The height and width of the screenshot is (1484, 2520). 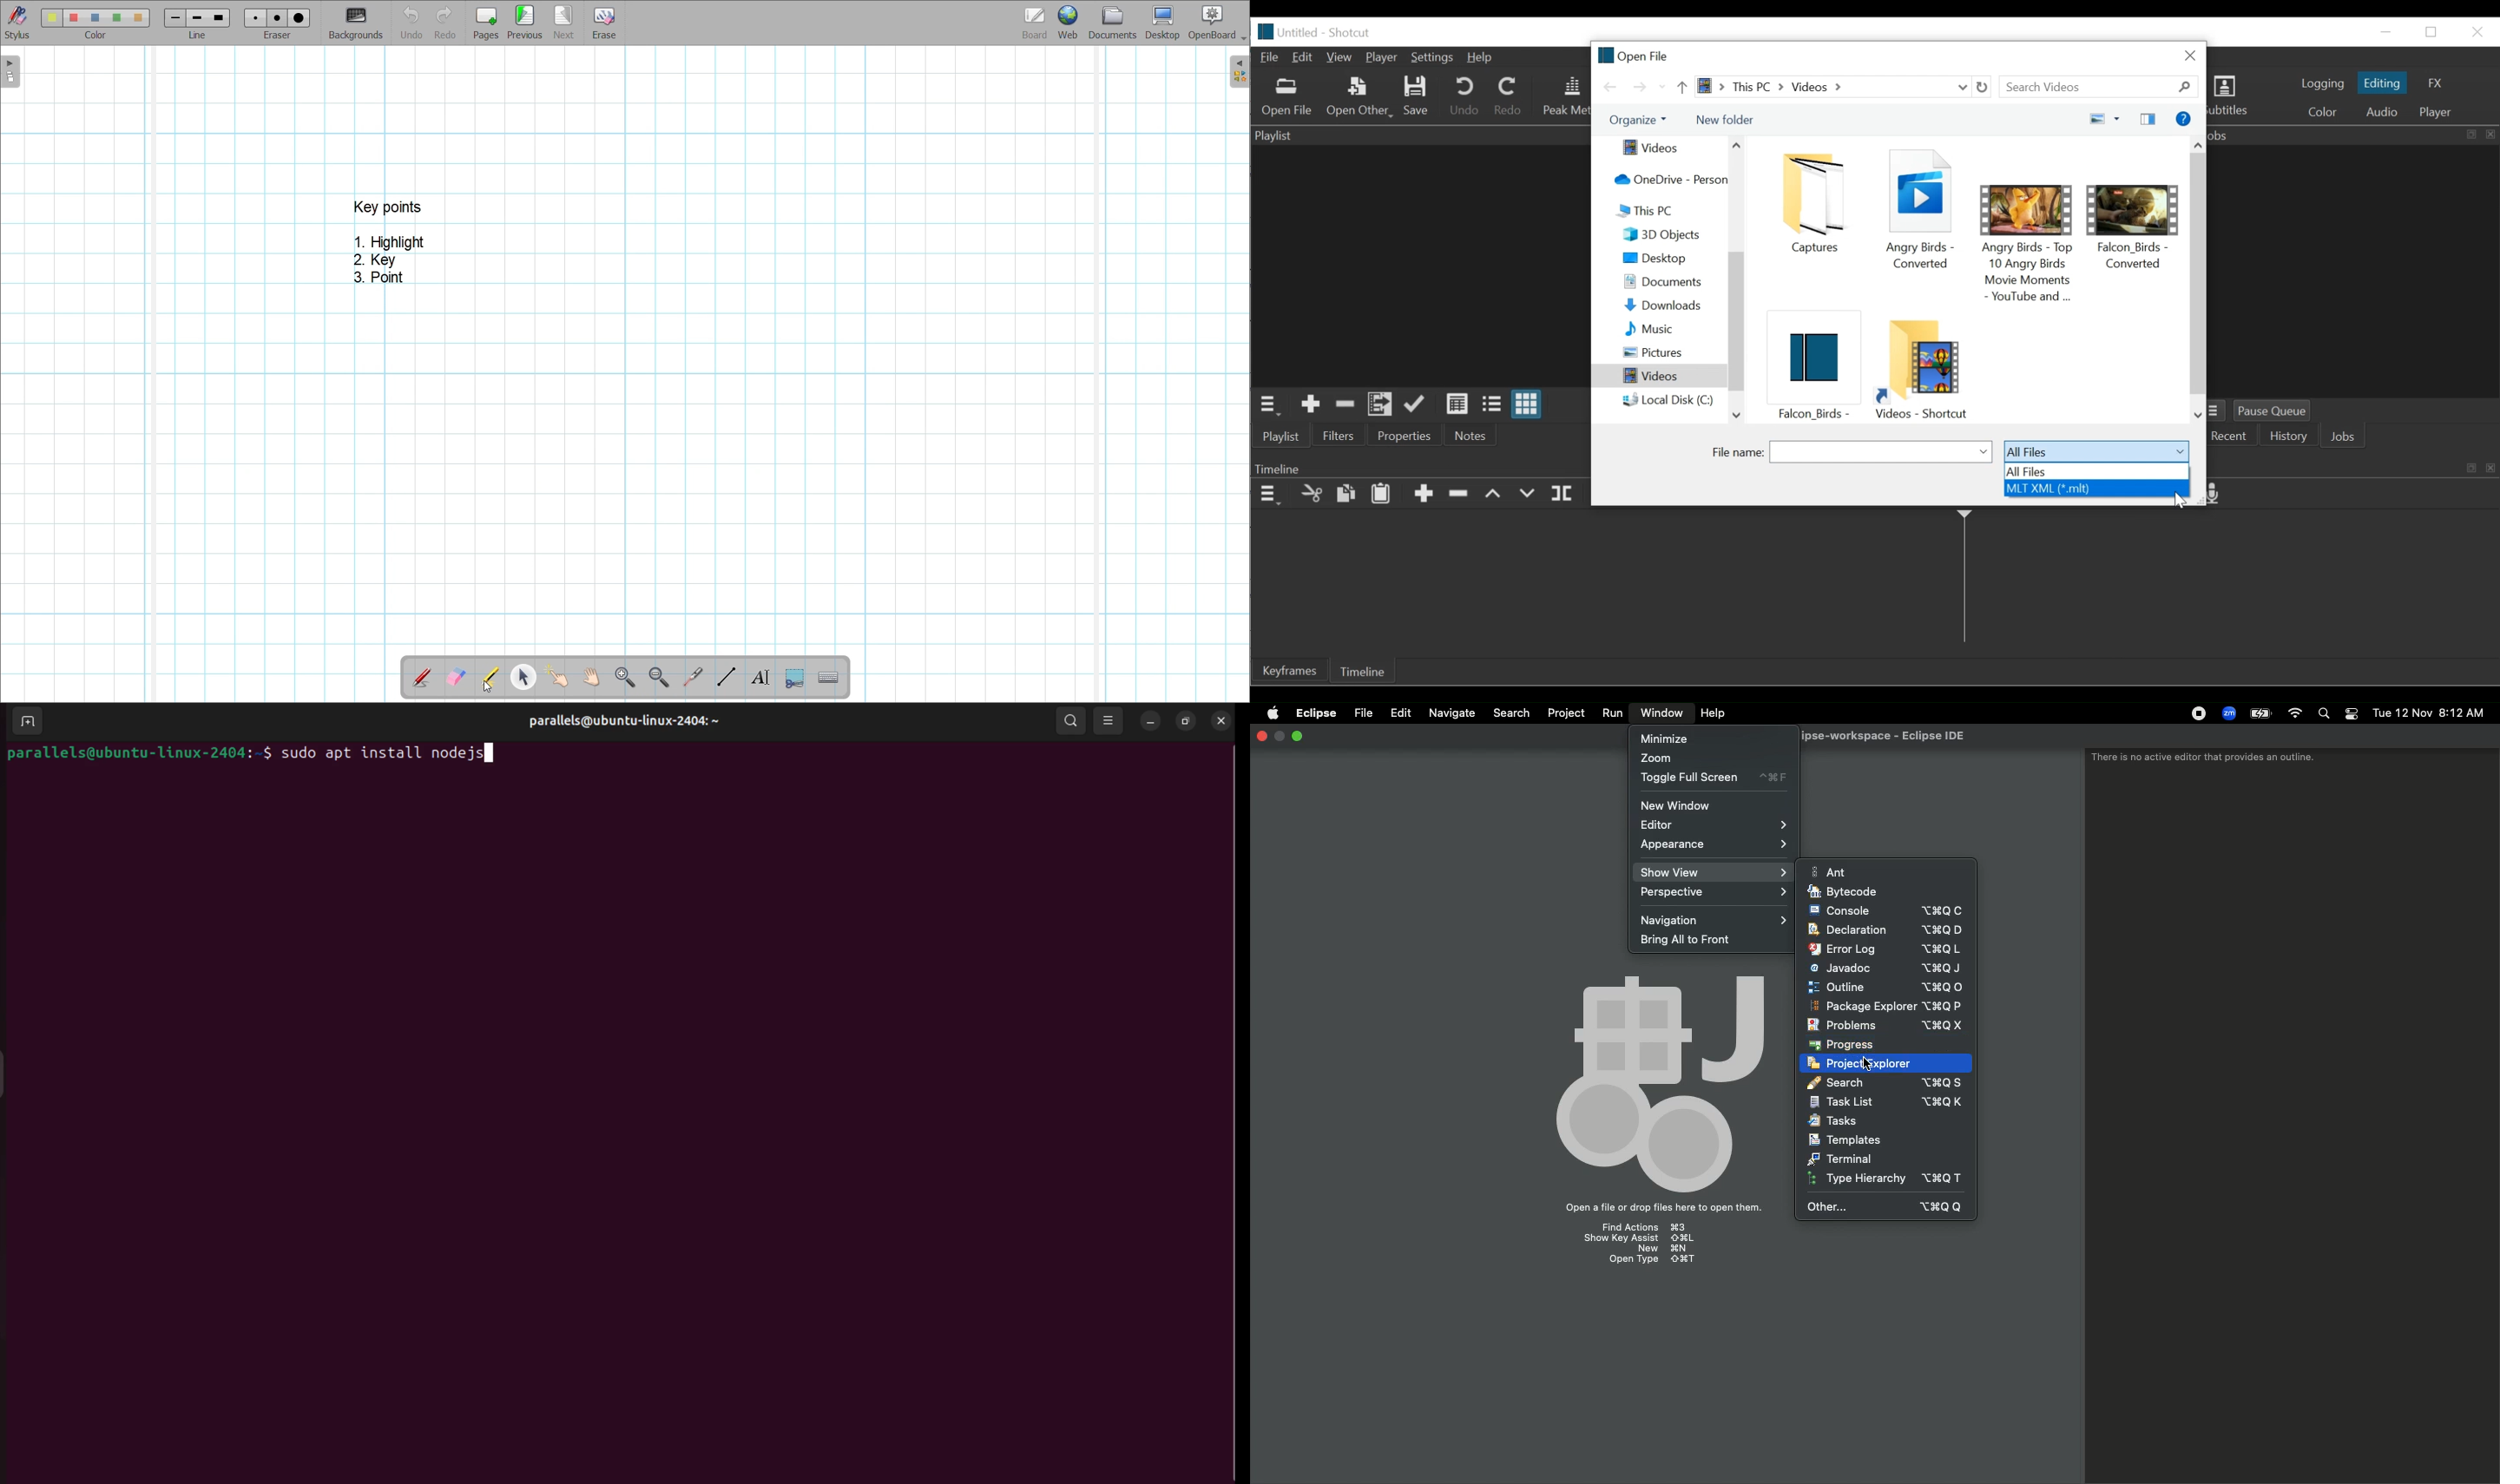 I want to click on Colr, so click(x=2324, y=111).